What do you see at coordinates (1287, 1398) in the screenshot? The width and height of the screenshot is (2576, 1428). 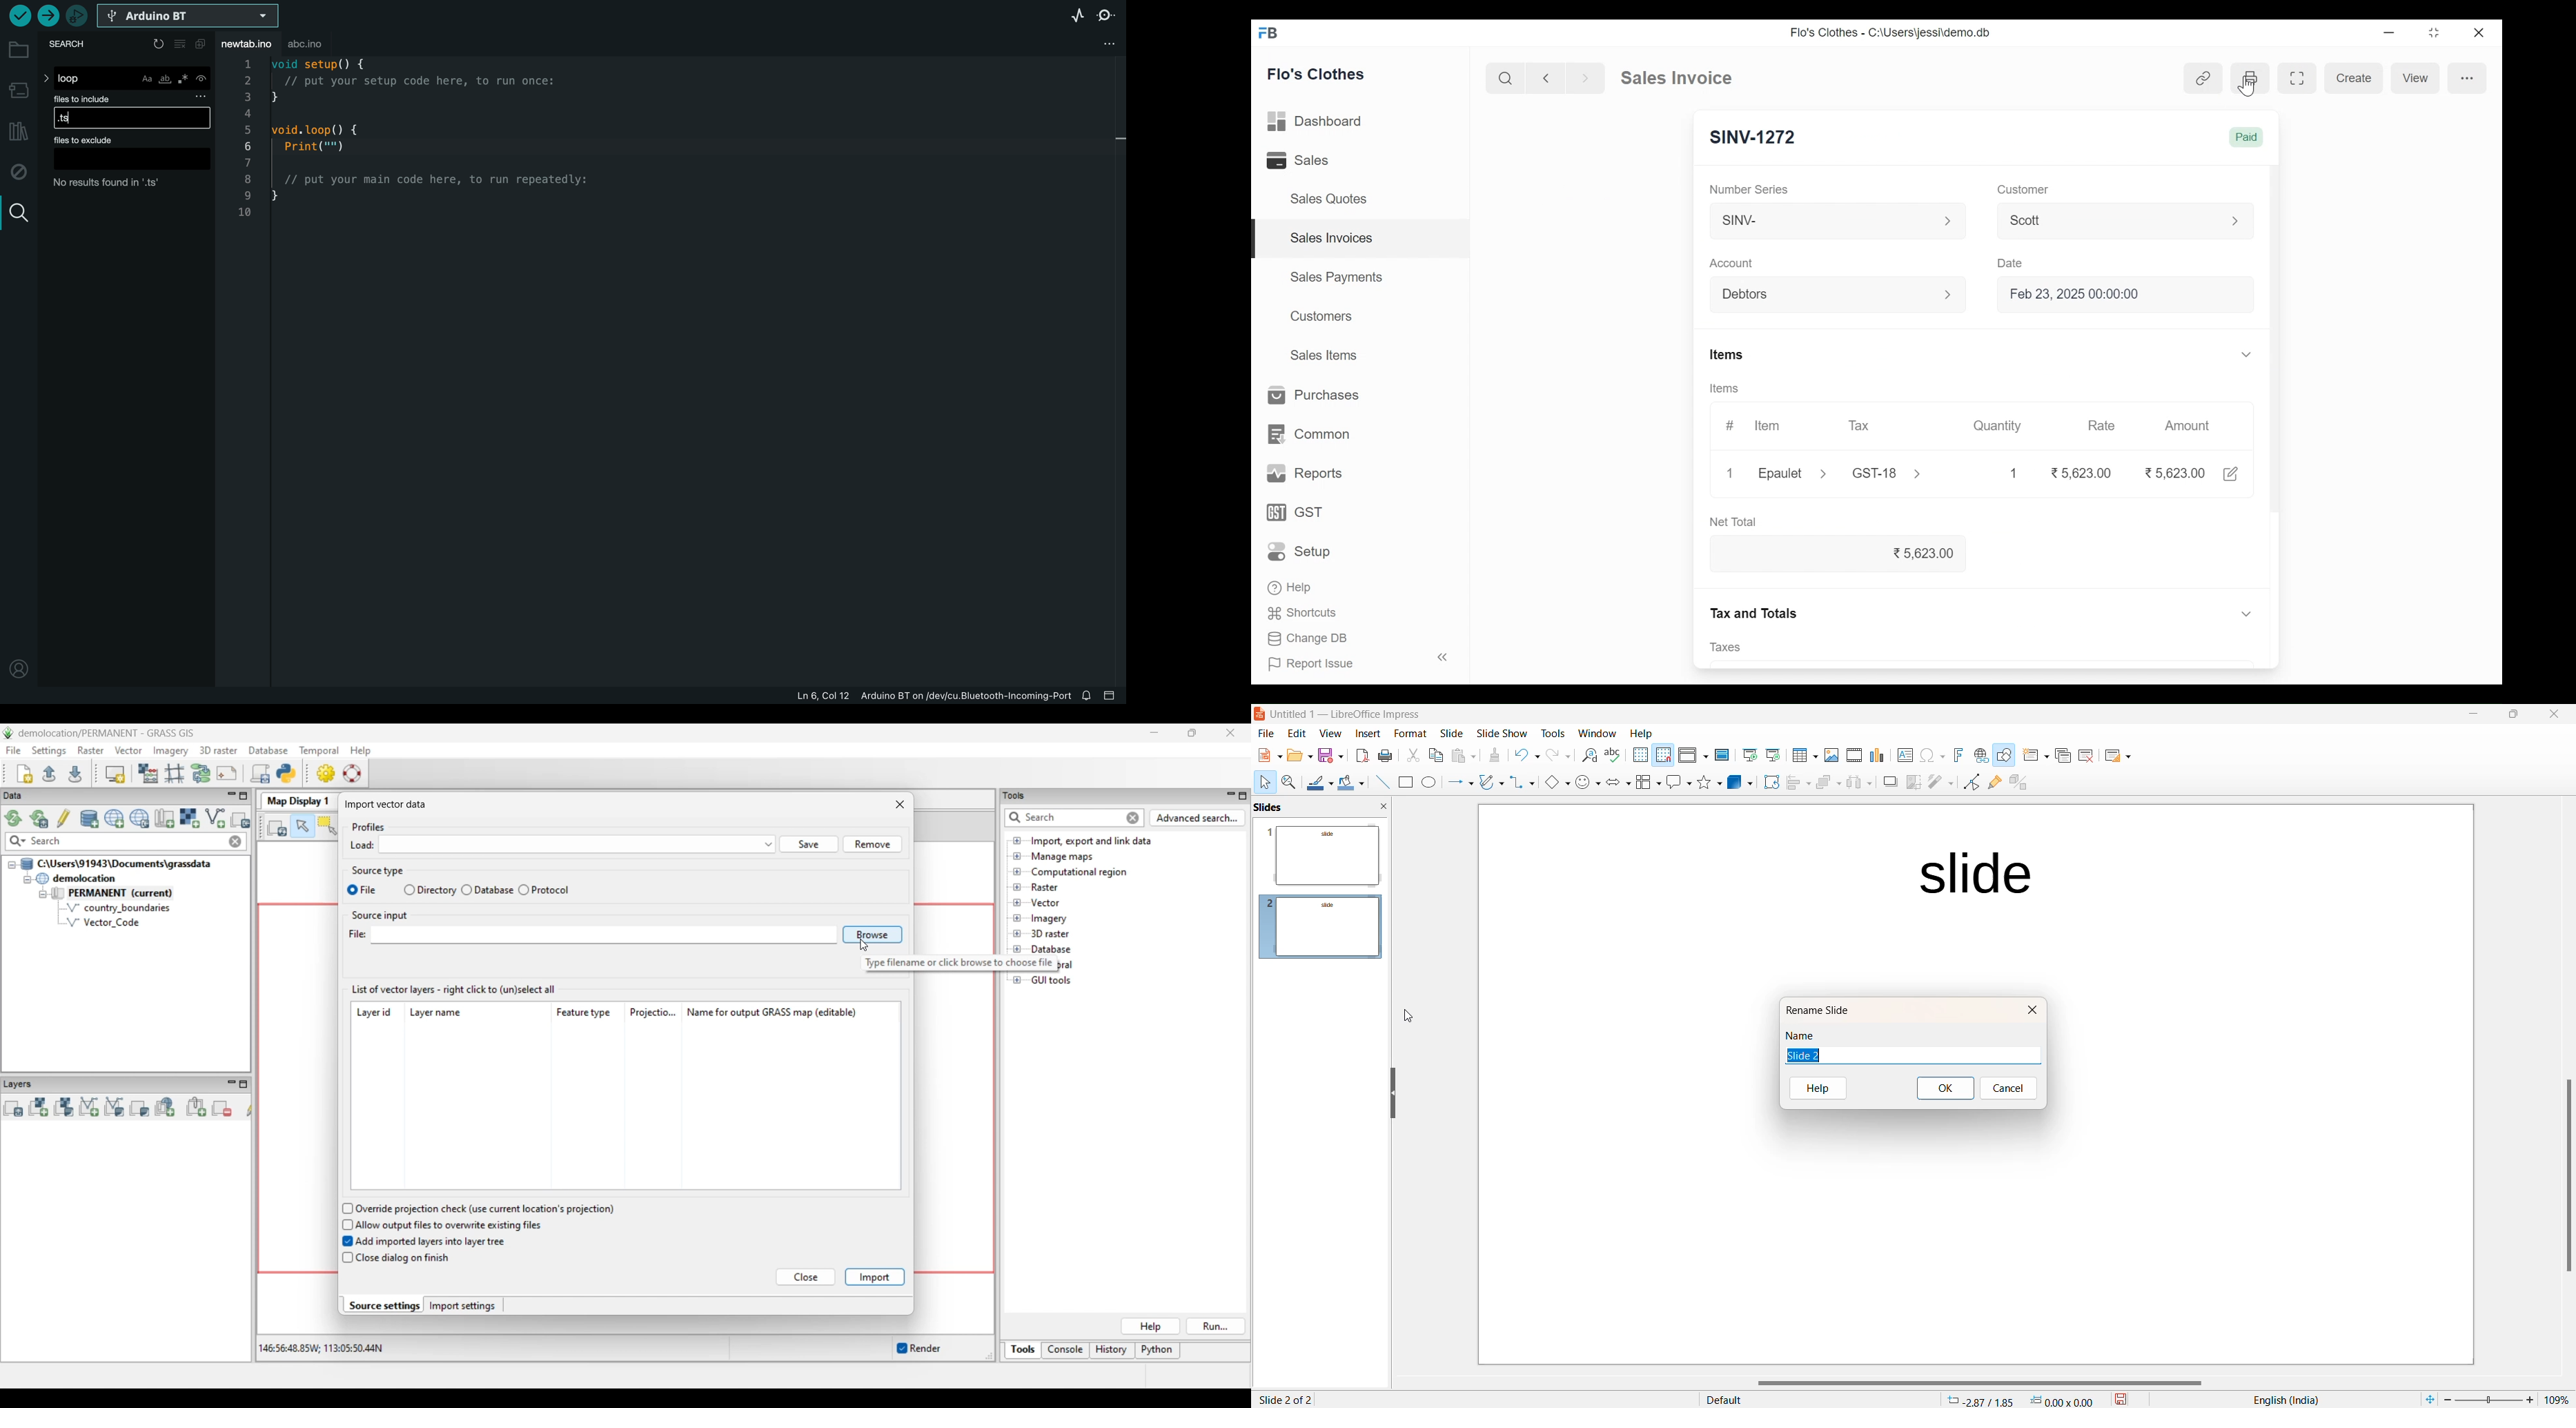 I see `slide 2 of 2` at bounding box center [1287, 1398].